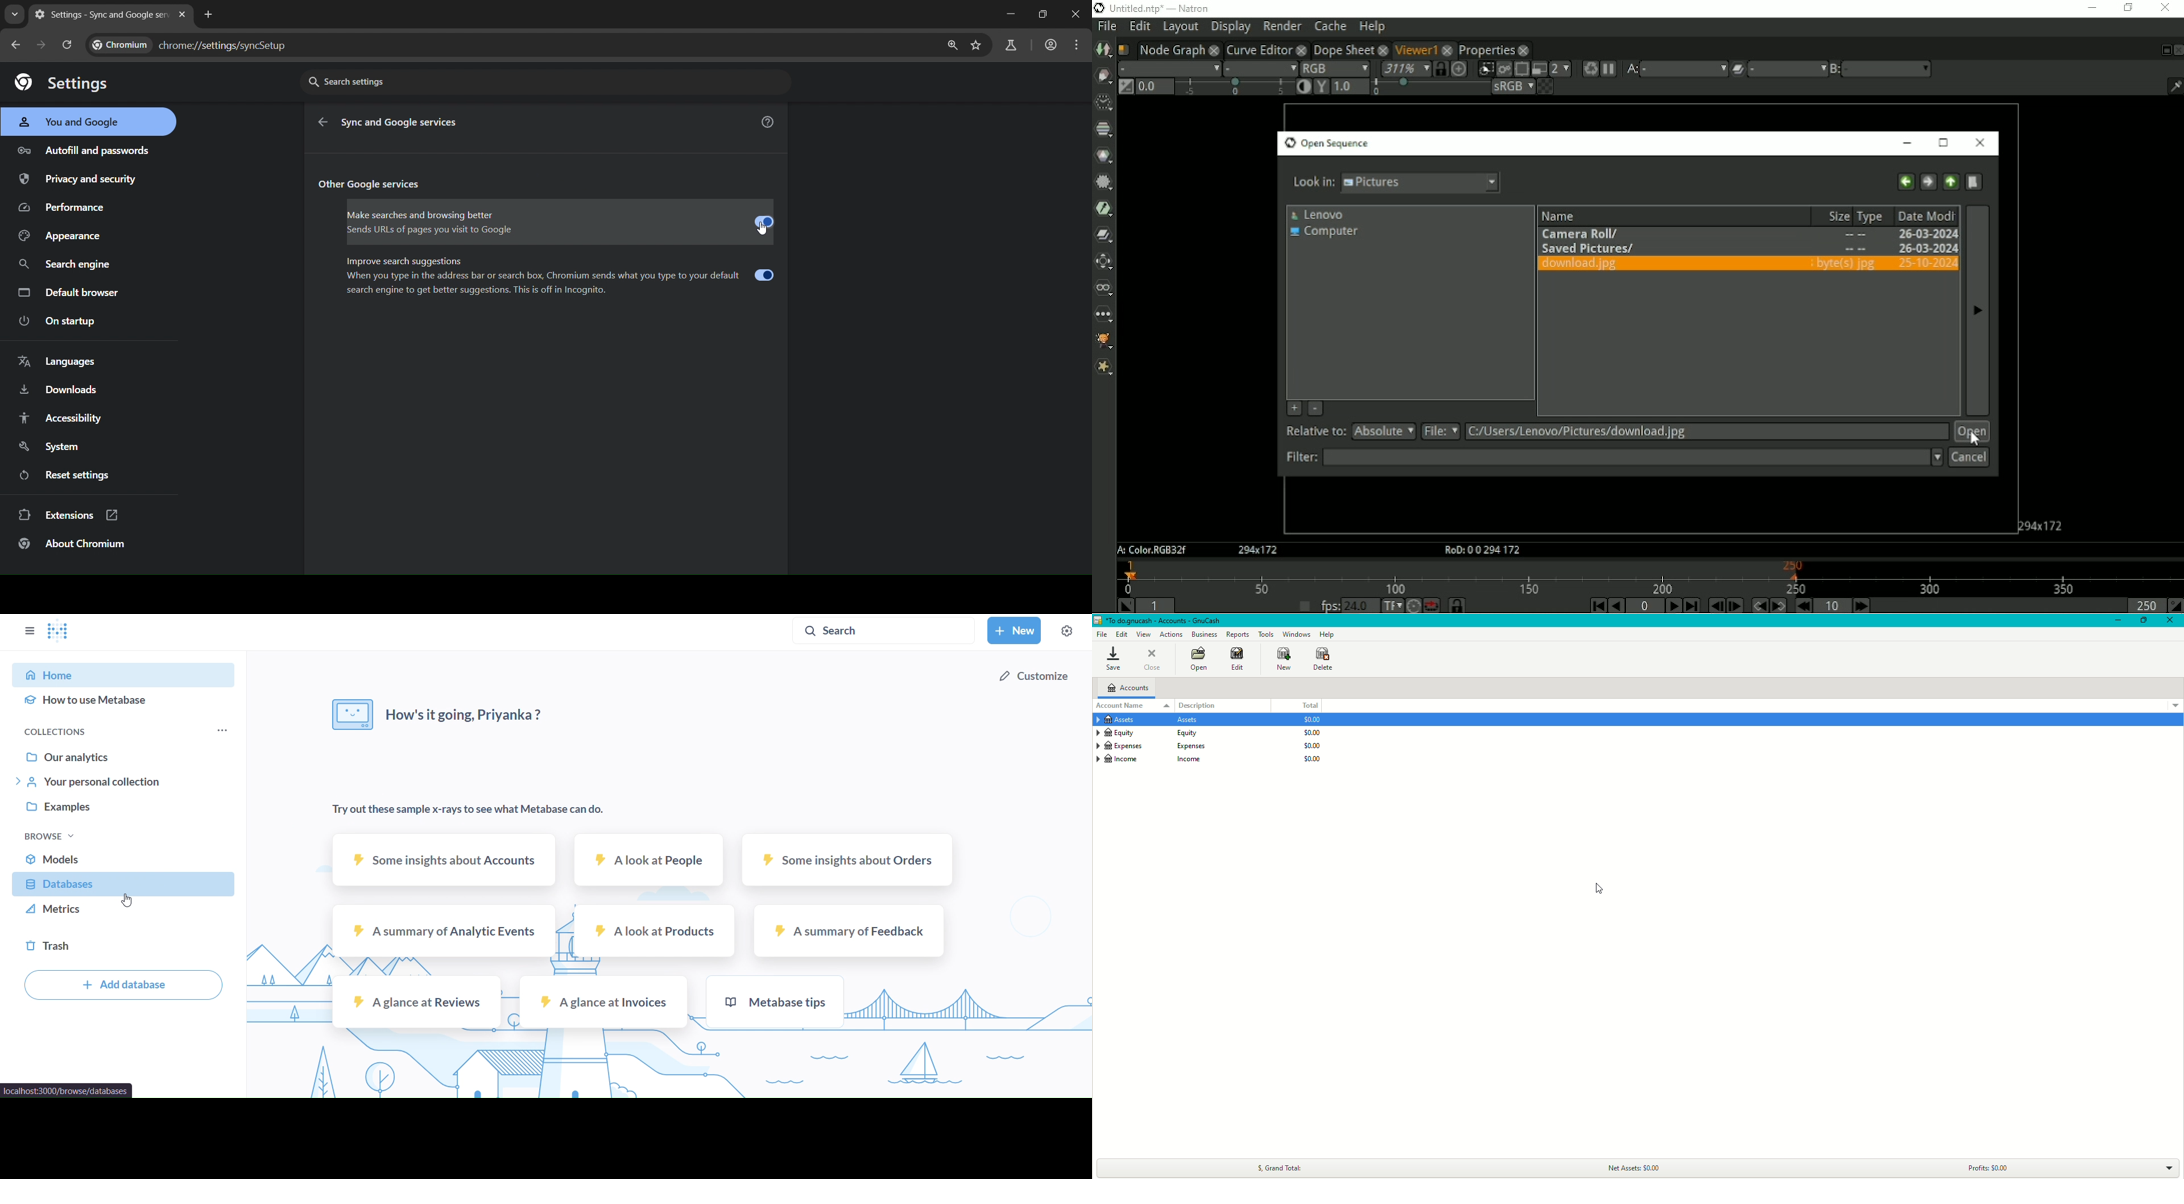 The height and width of the screenshot is (1204, 2184). What do you see at coordinates (72, 729) in the screenshot?
I see `collections` at bounding box center [72, 729].